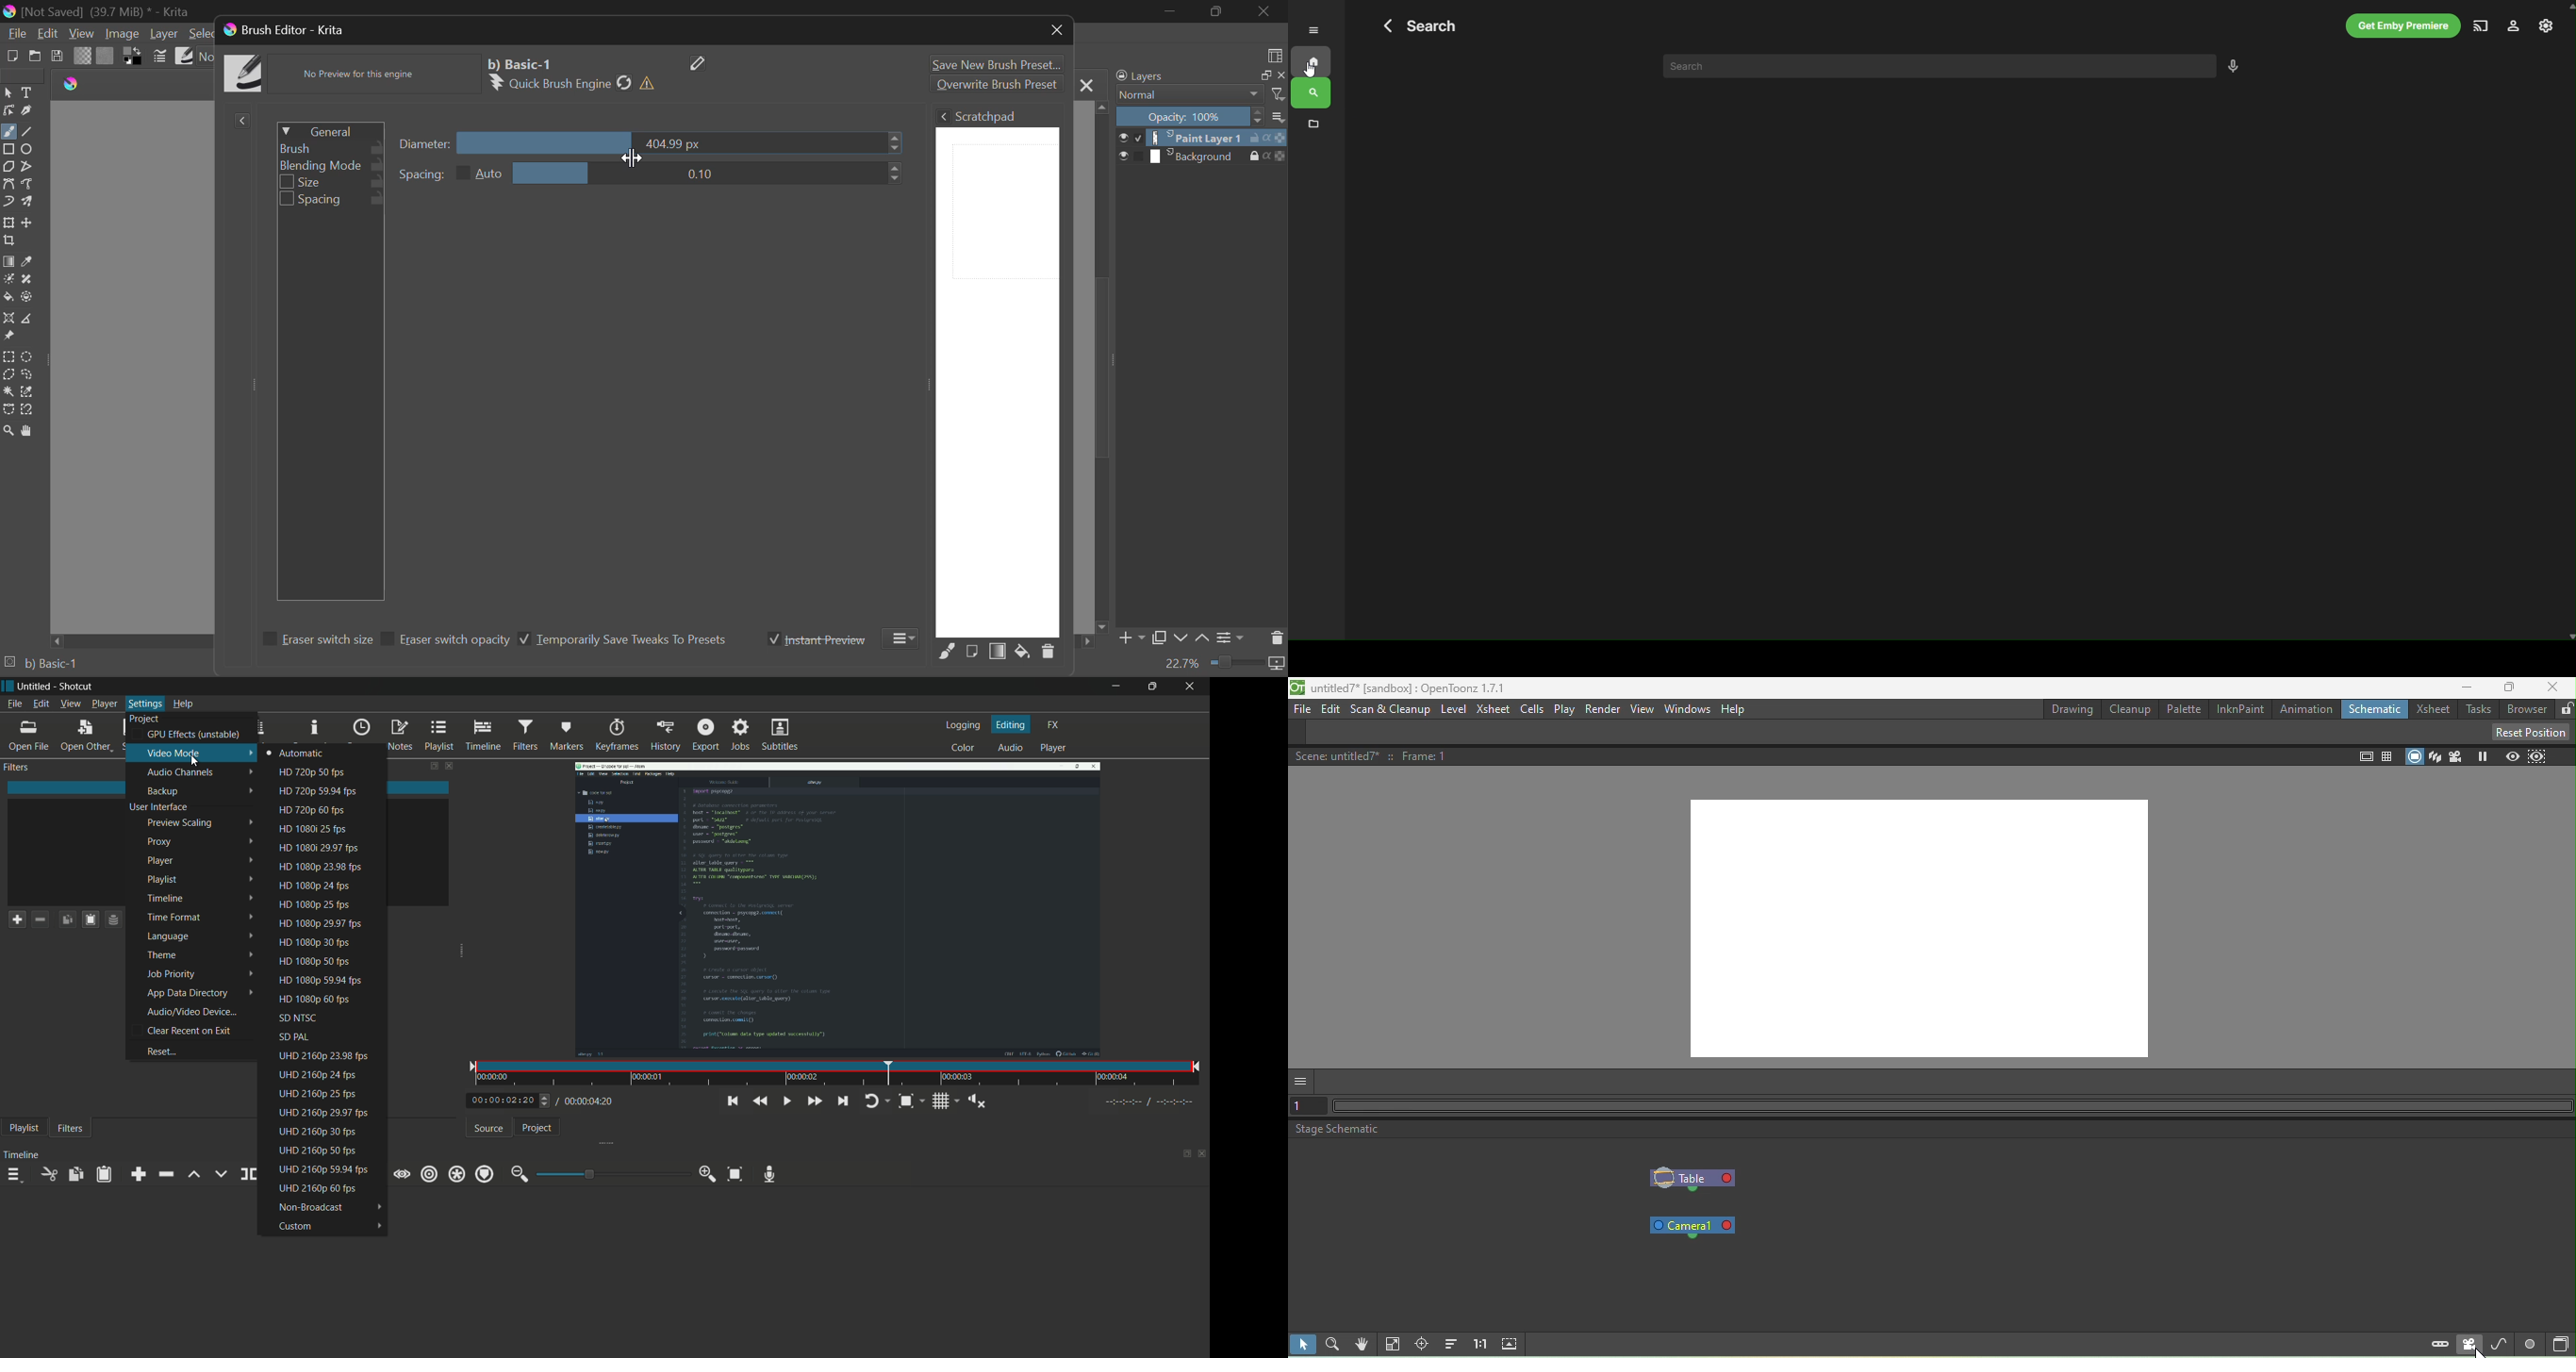  I want to click on Tasks, so click(2481, 709).